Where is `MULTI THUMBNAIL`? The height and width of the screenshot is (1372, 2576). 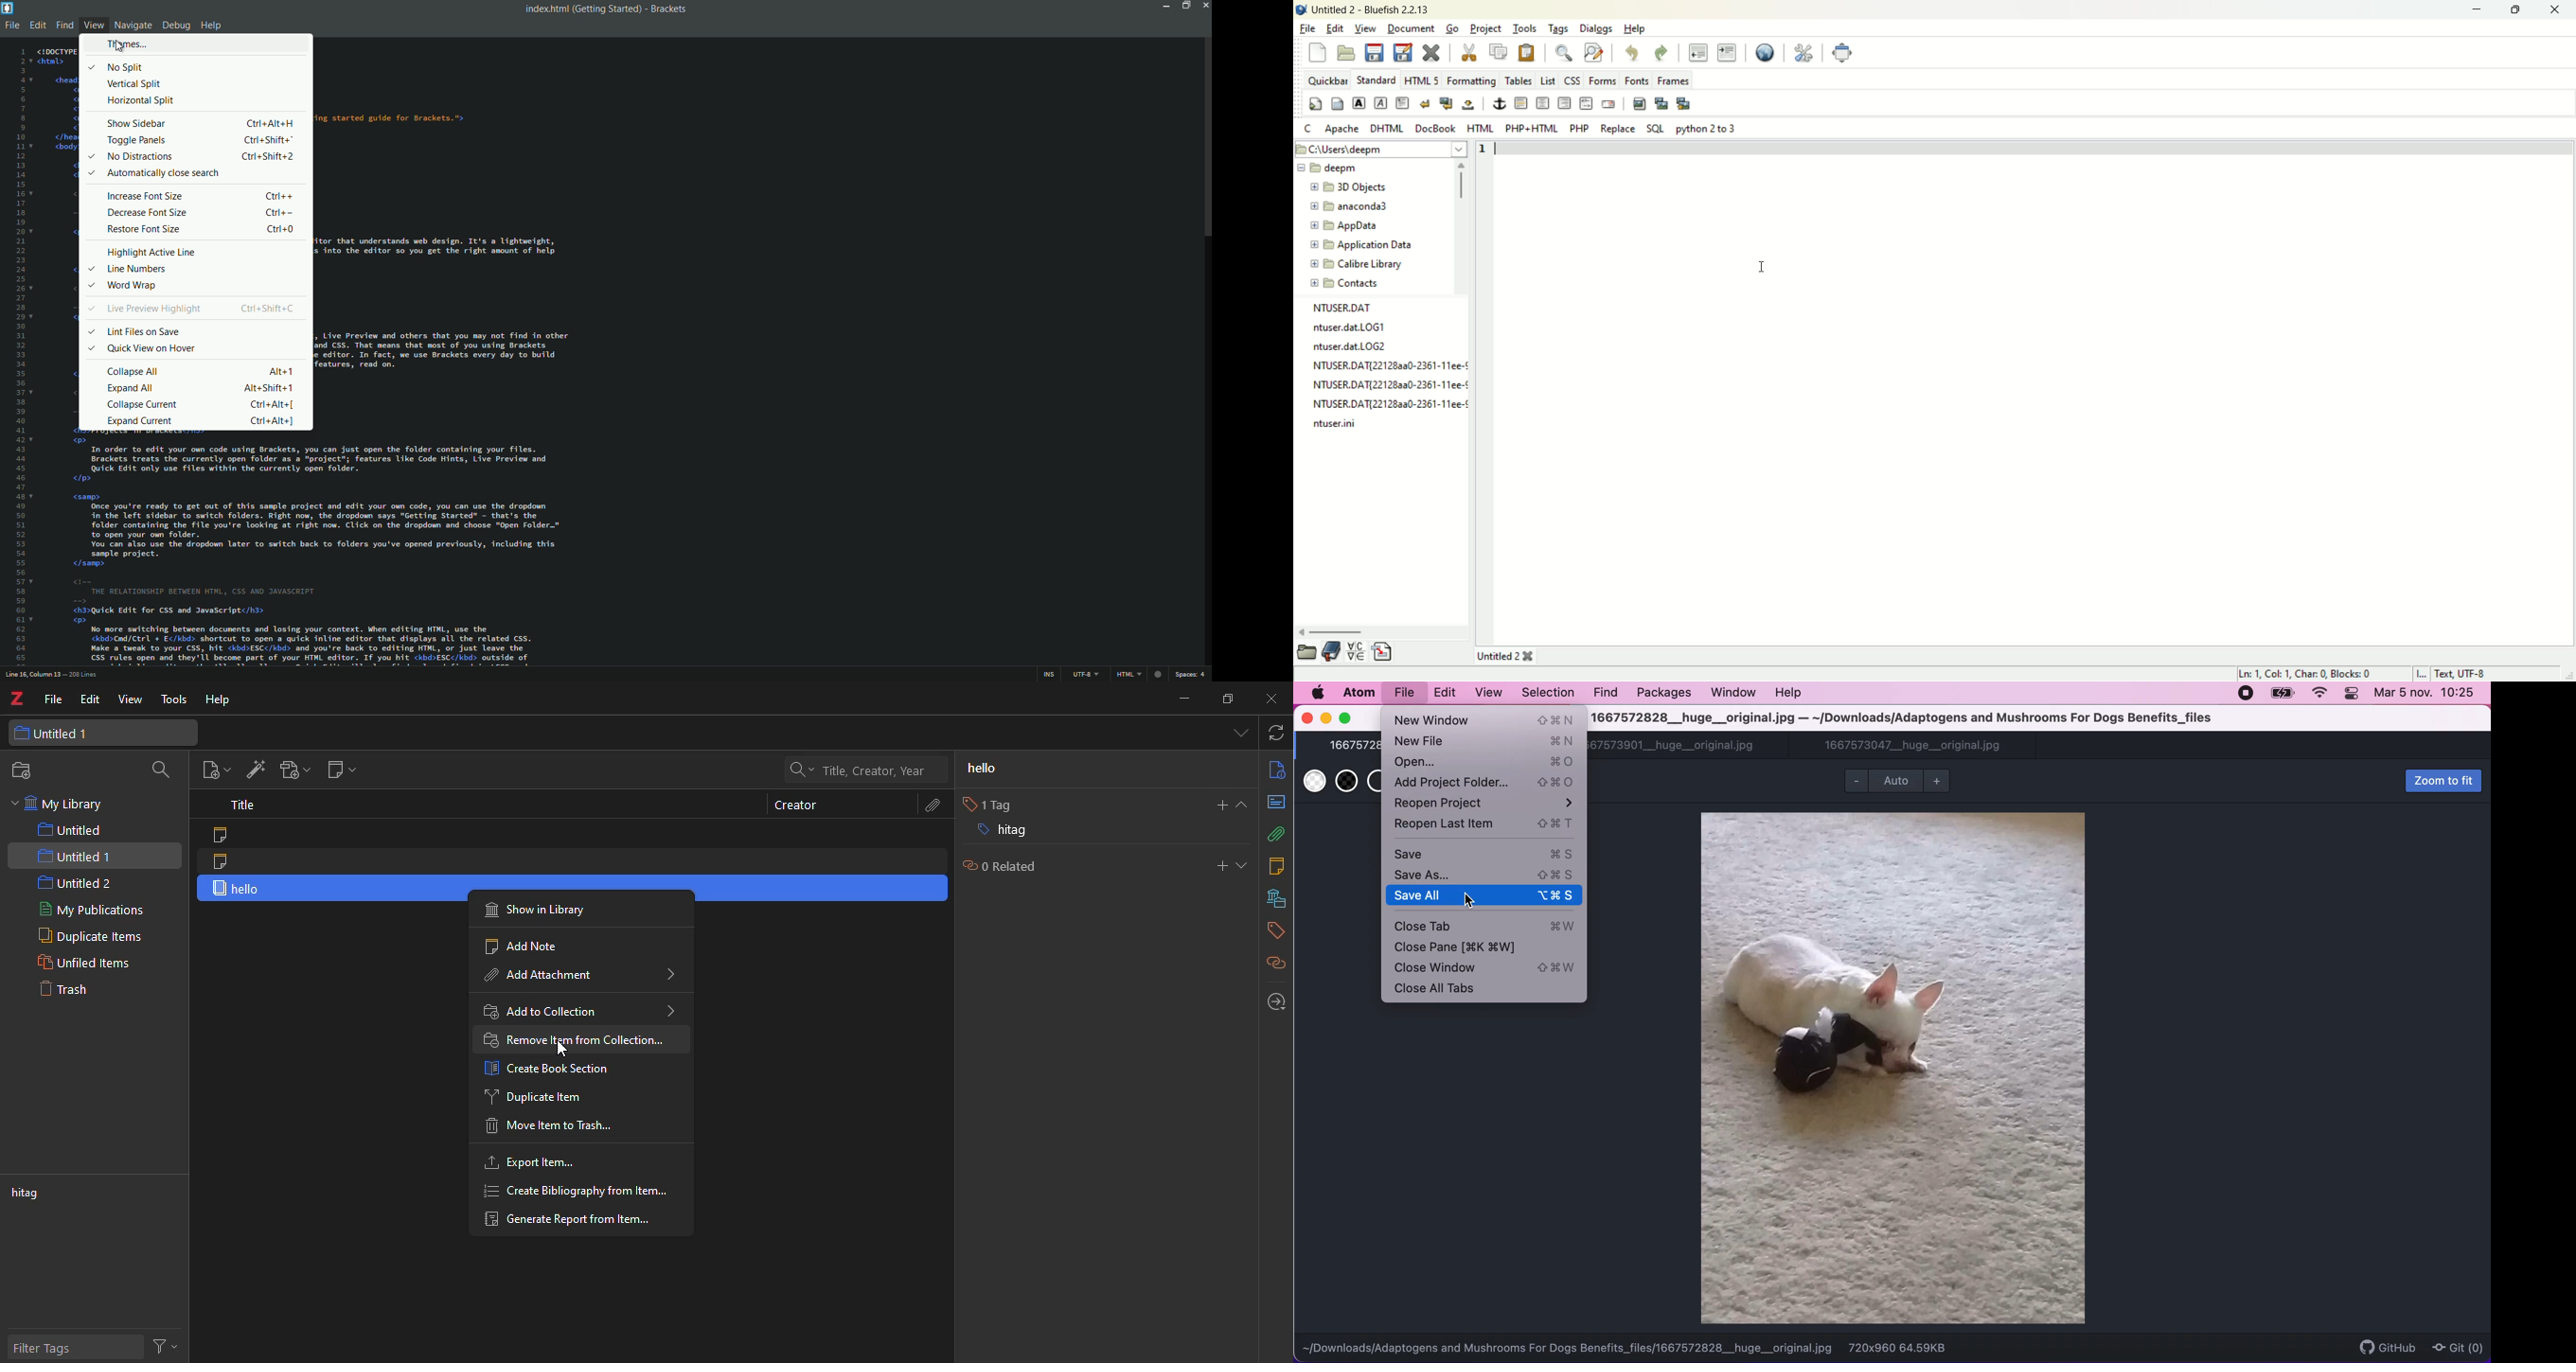 MULTI THUMBNAIL is located at coordinates (1685, 103).